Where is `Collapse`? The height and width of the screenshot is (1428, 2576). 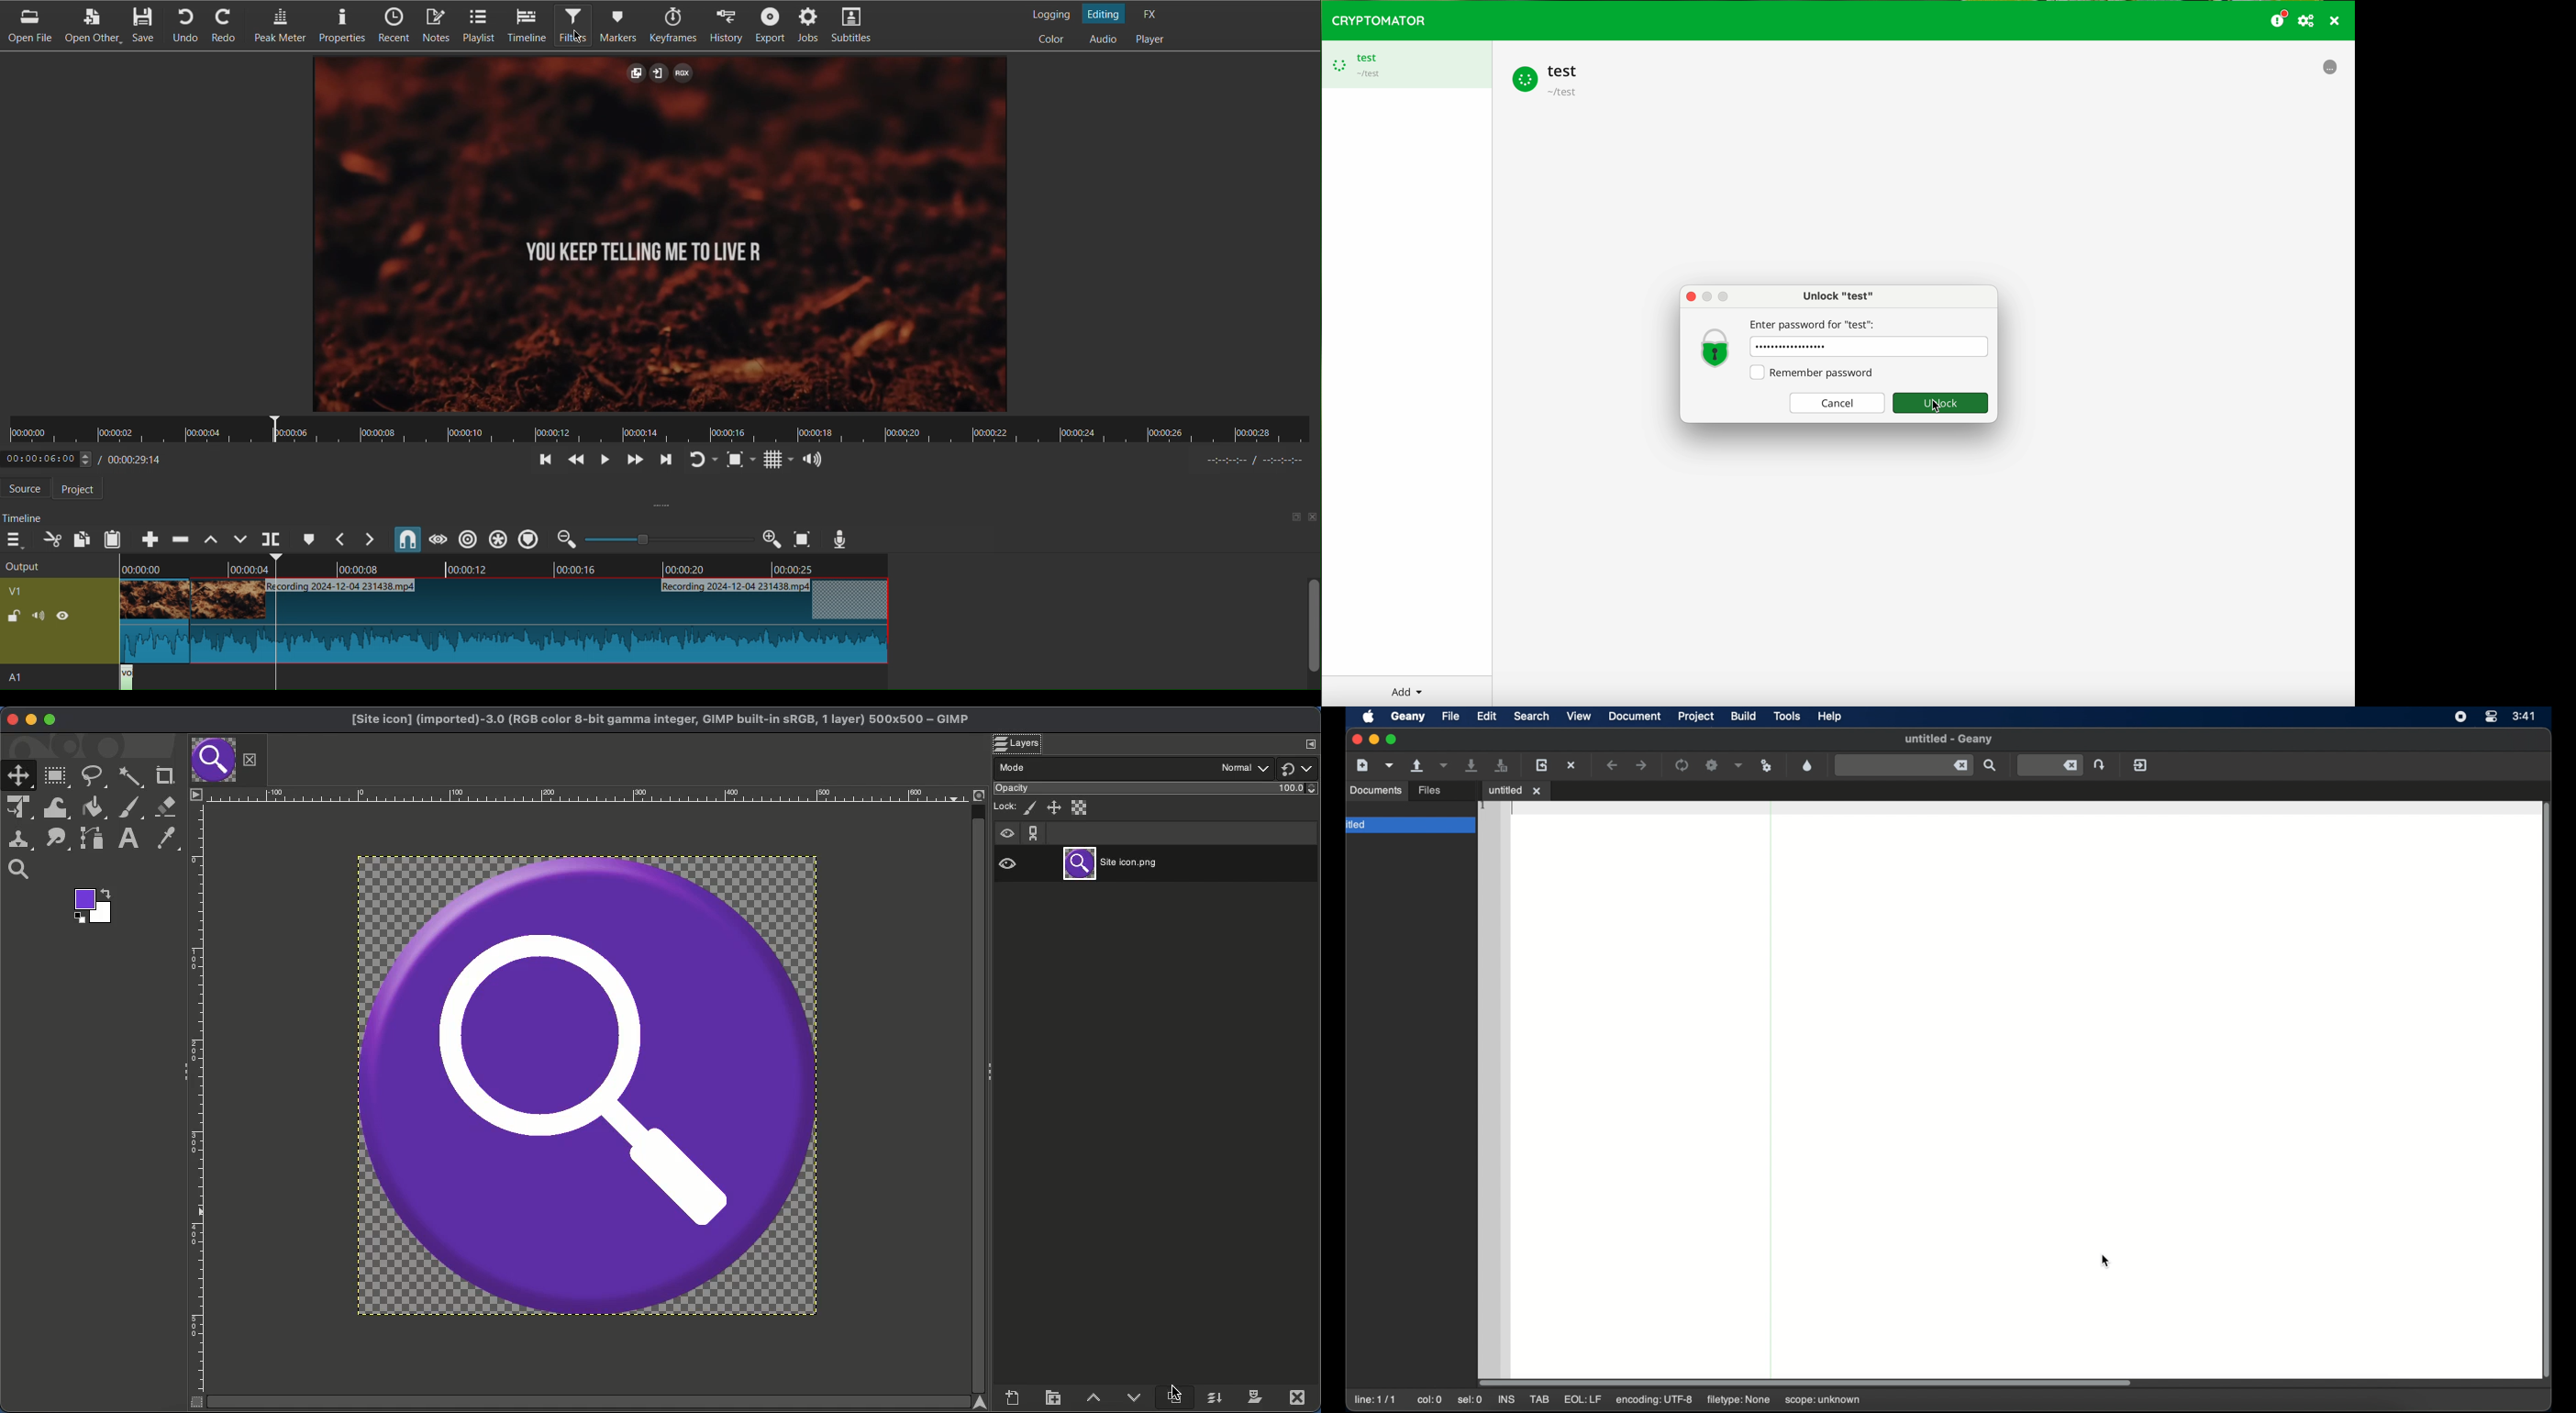
Collapse is located at coordinates (180, 1067).